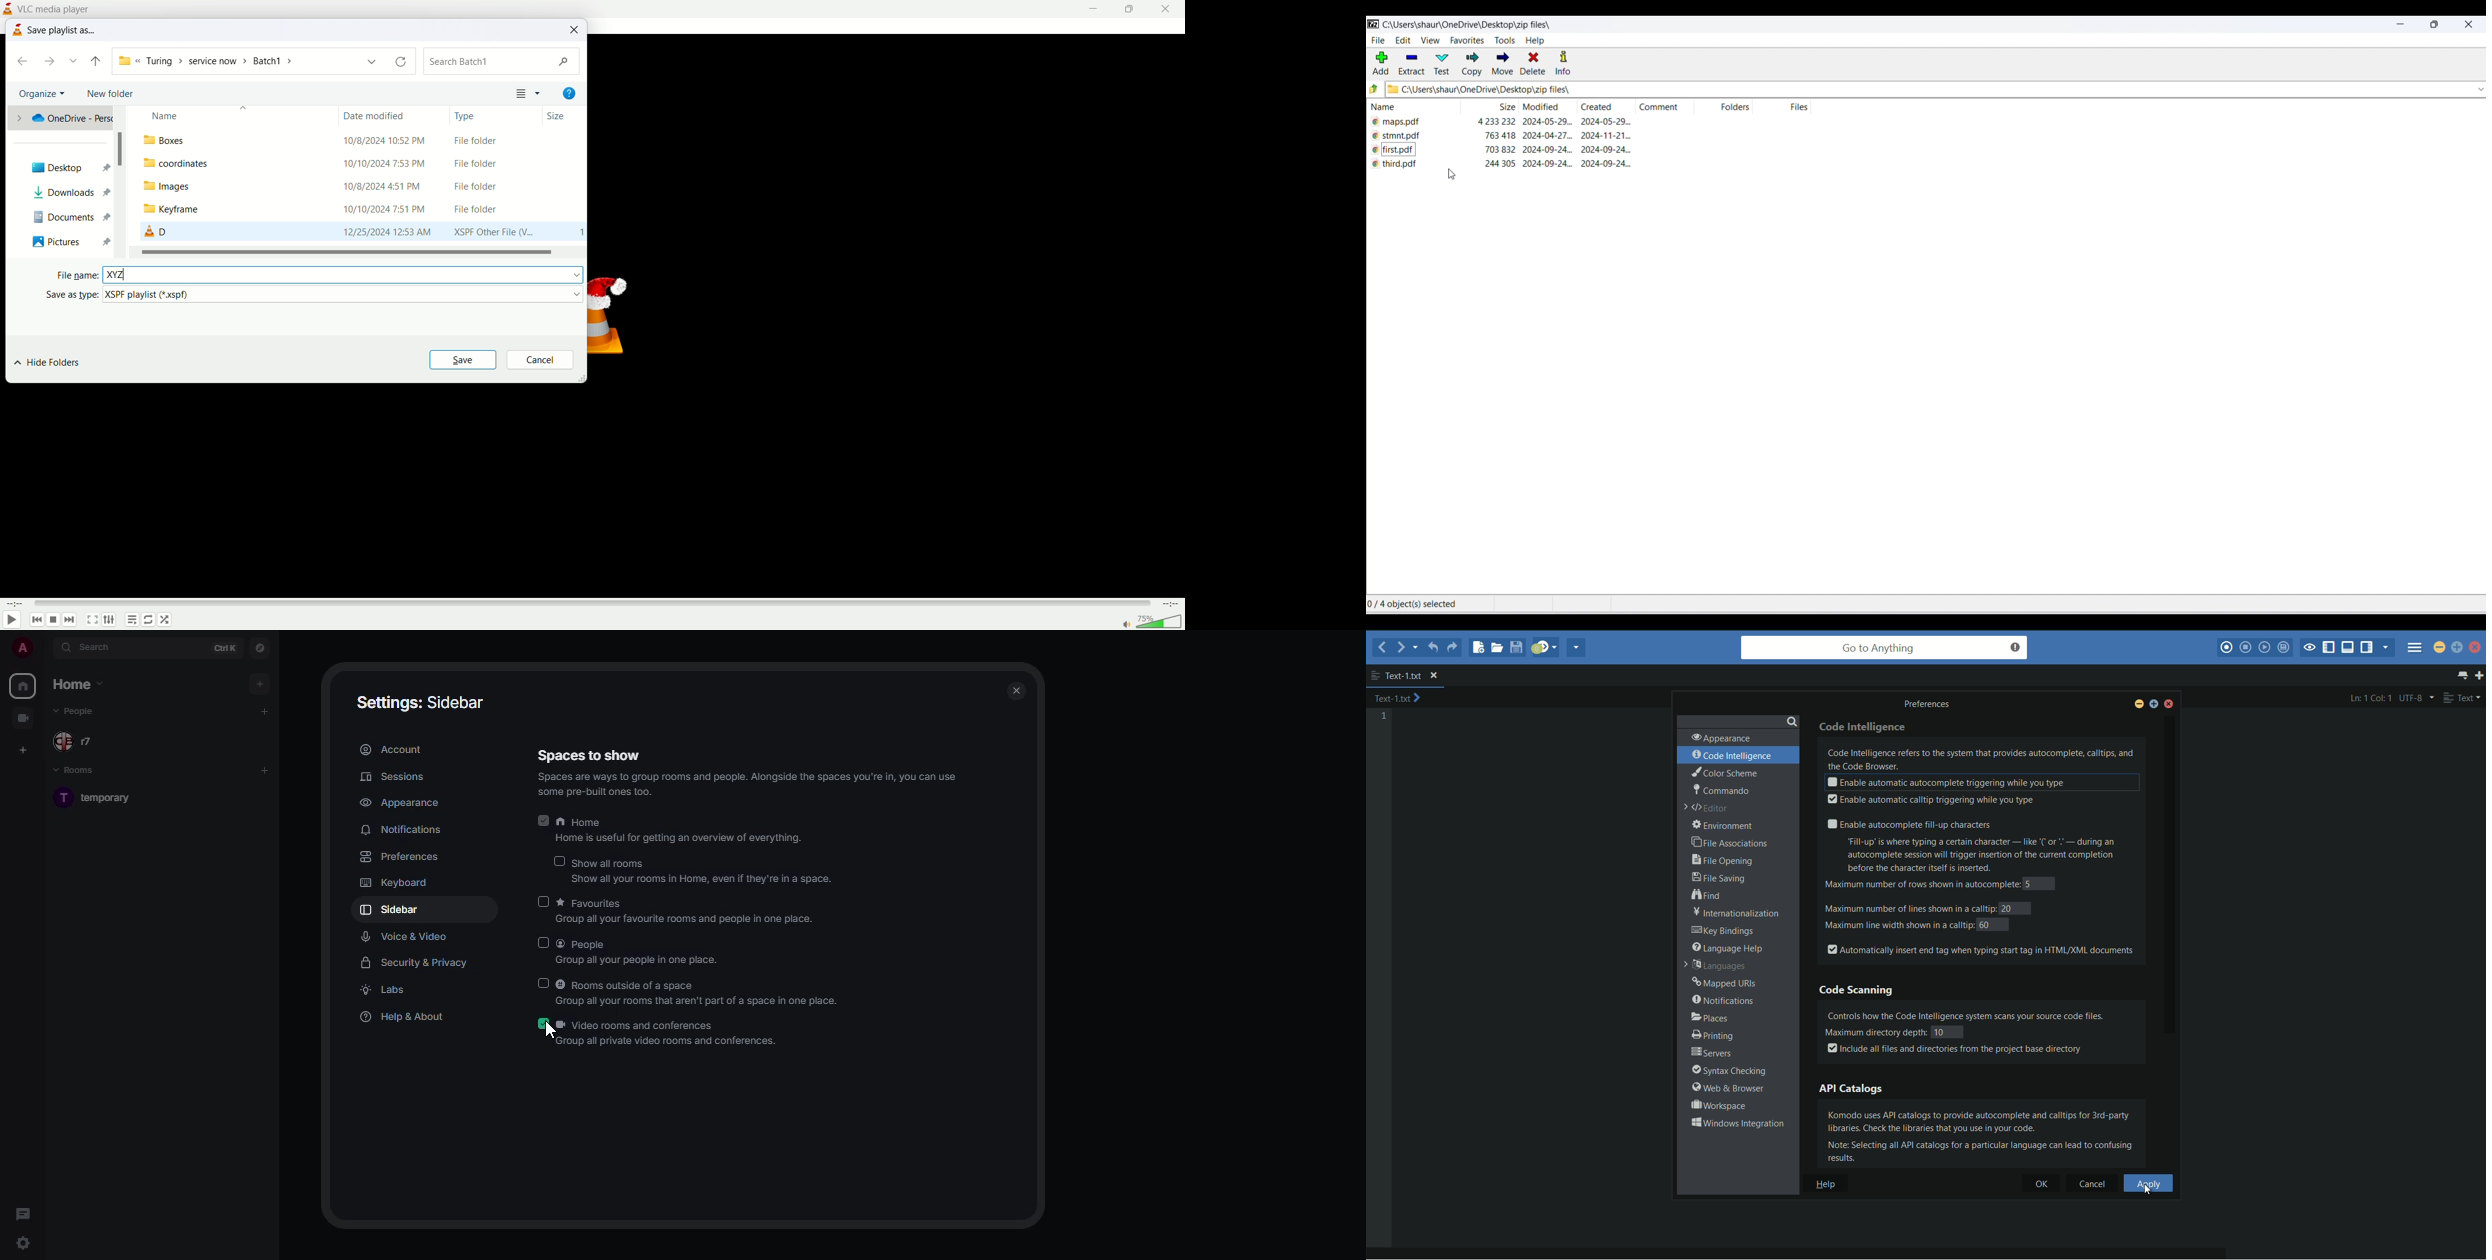 The width and height of the screenshot is (2492, 1260). Describe the element at coordinates (17, 646) in the screenshot. I see `profile` at that location.